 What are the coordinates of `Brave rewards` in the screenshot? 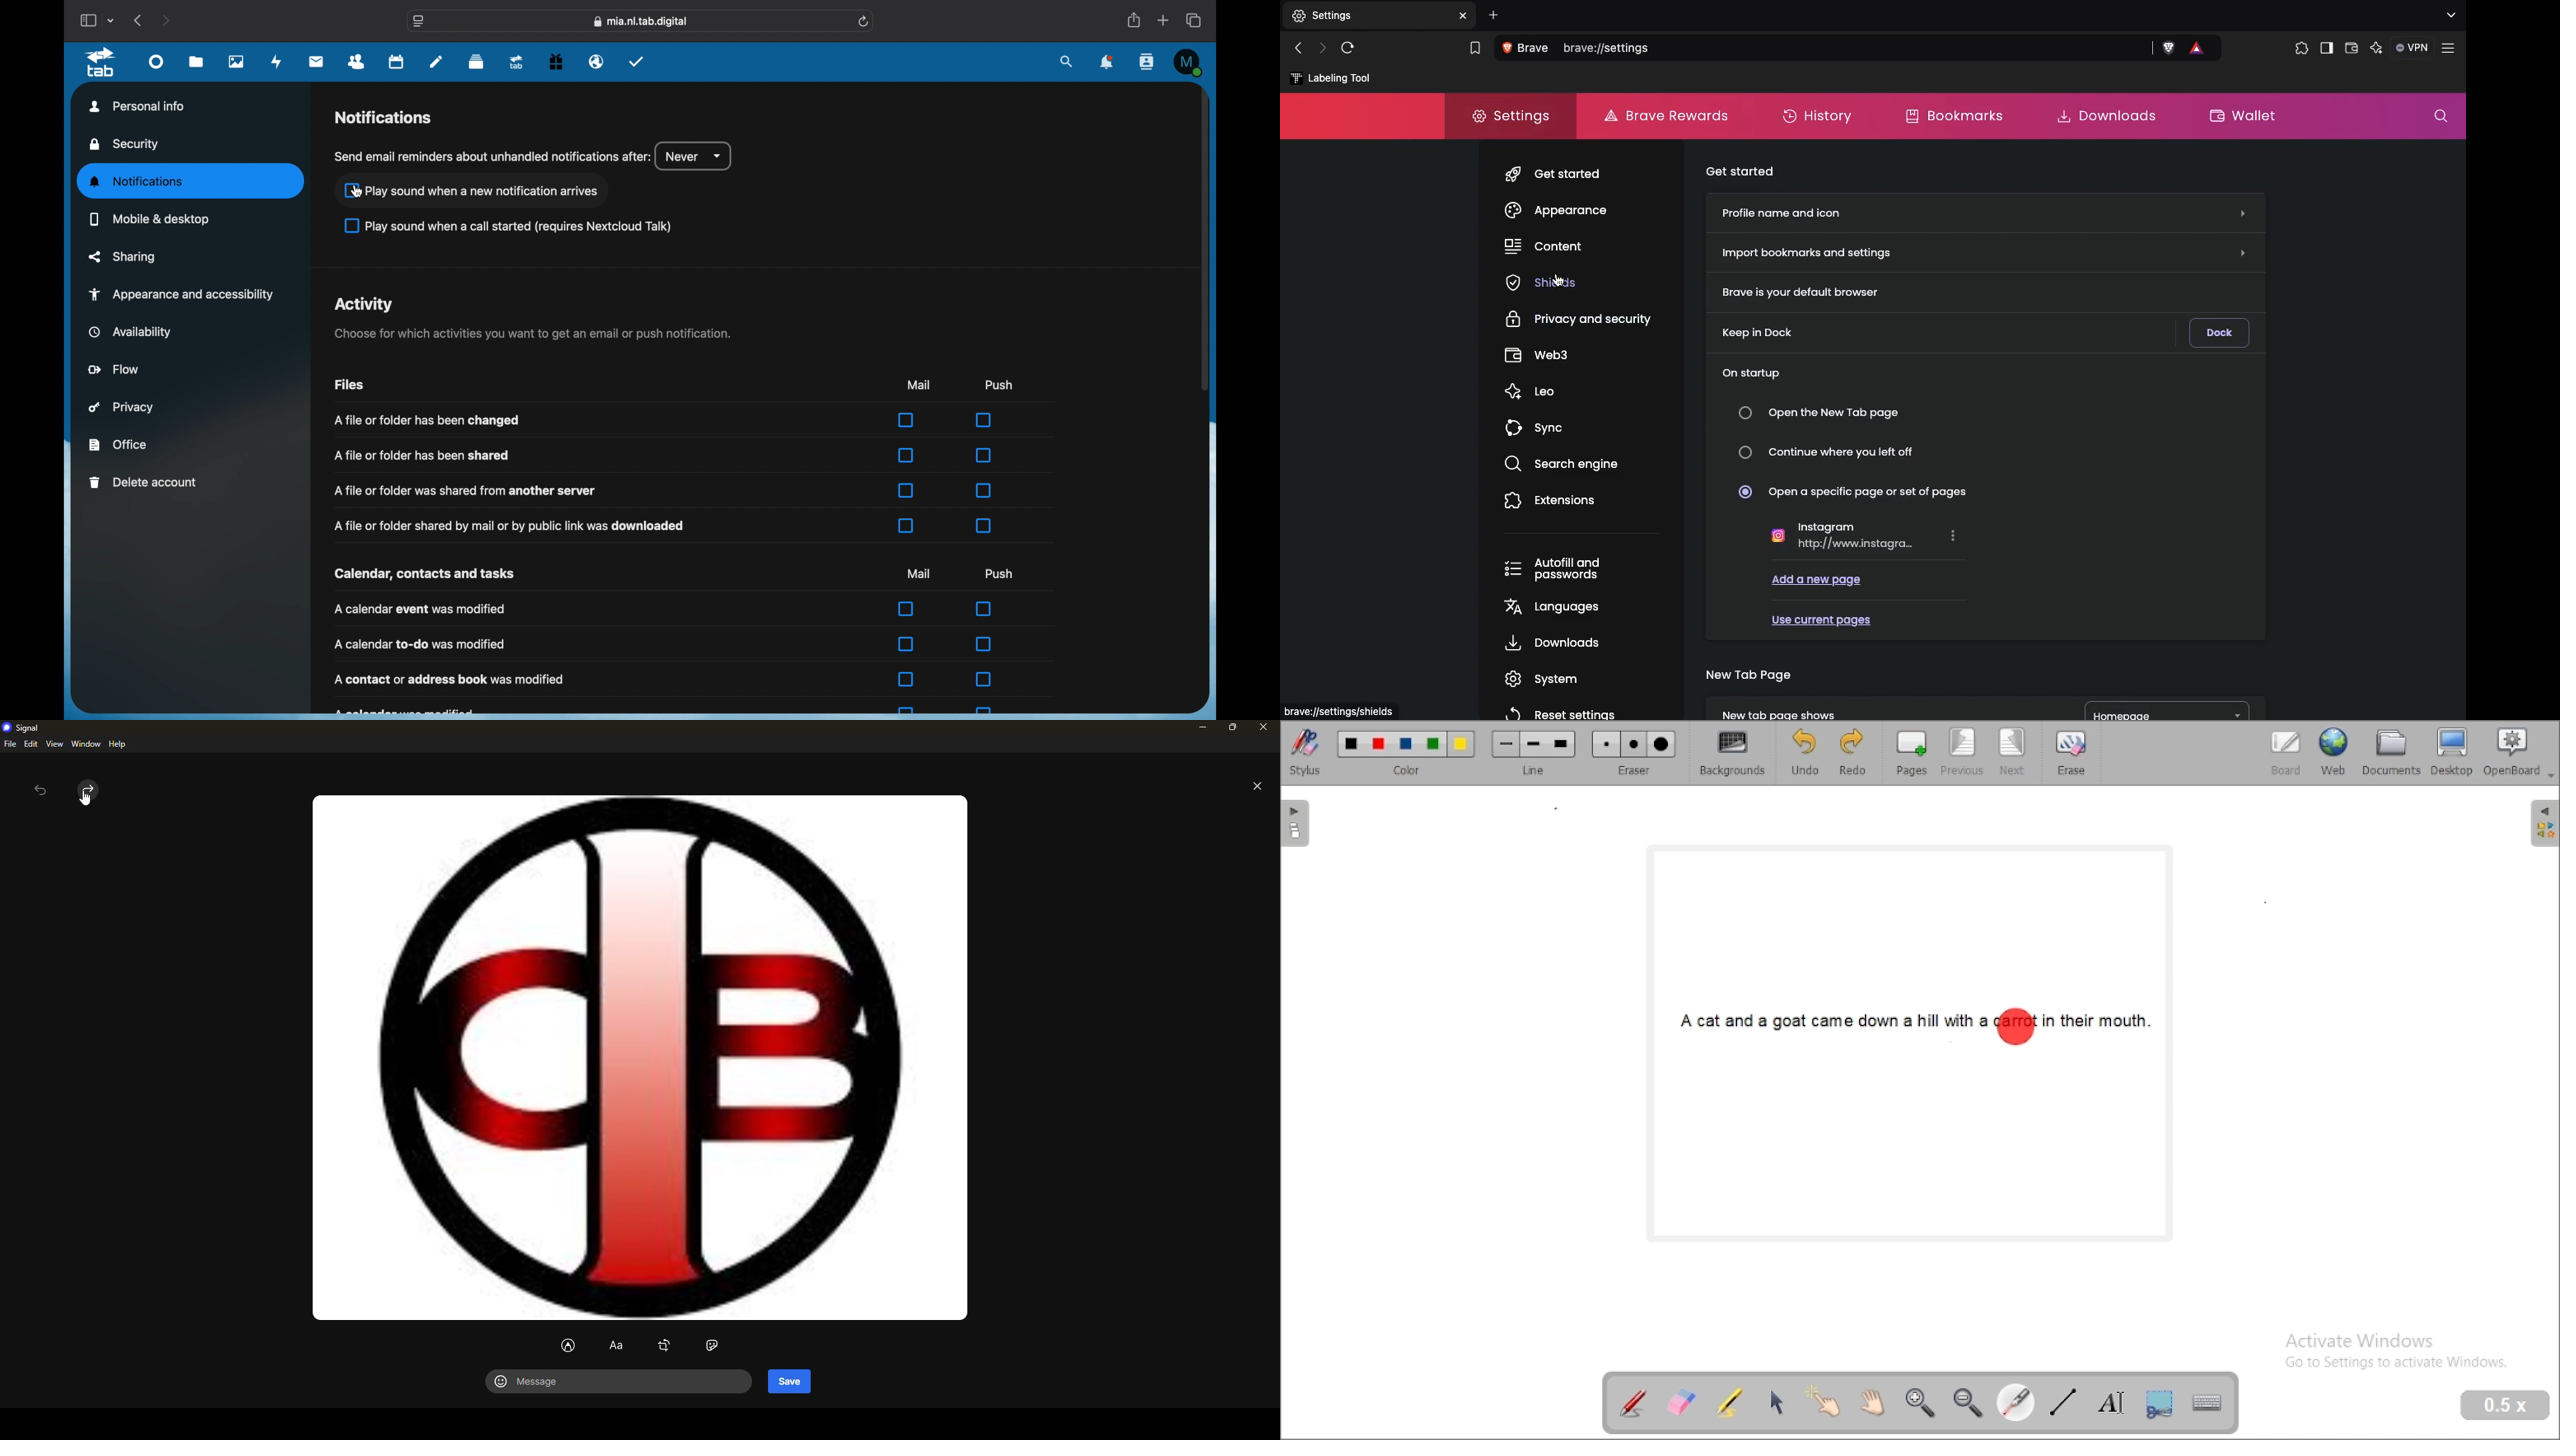 It's located at (1666, 115).